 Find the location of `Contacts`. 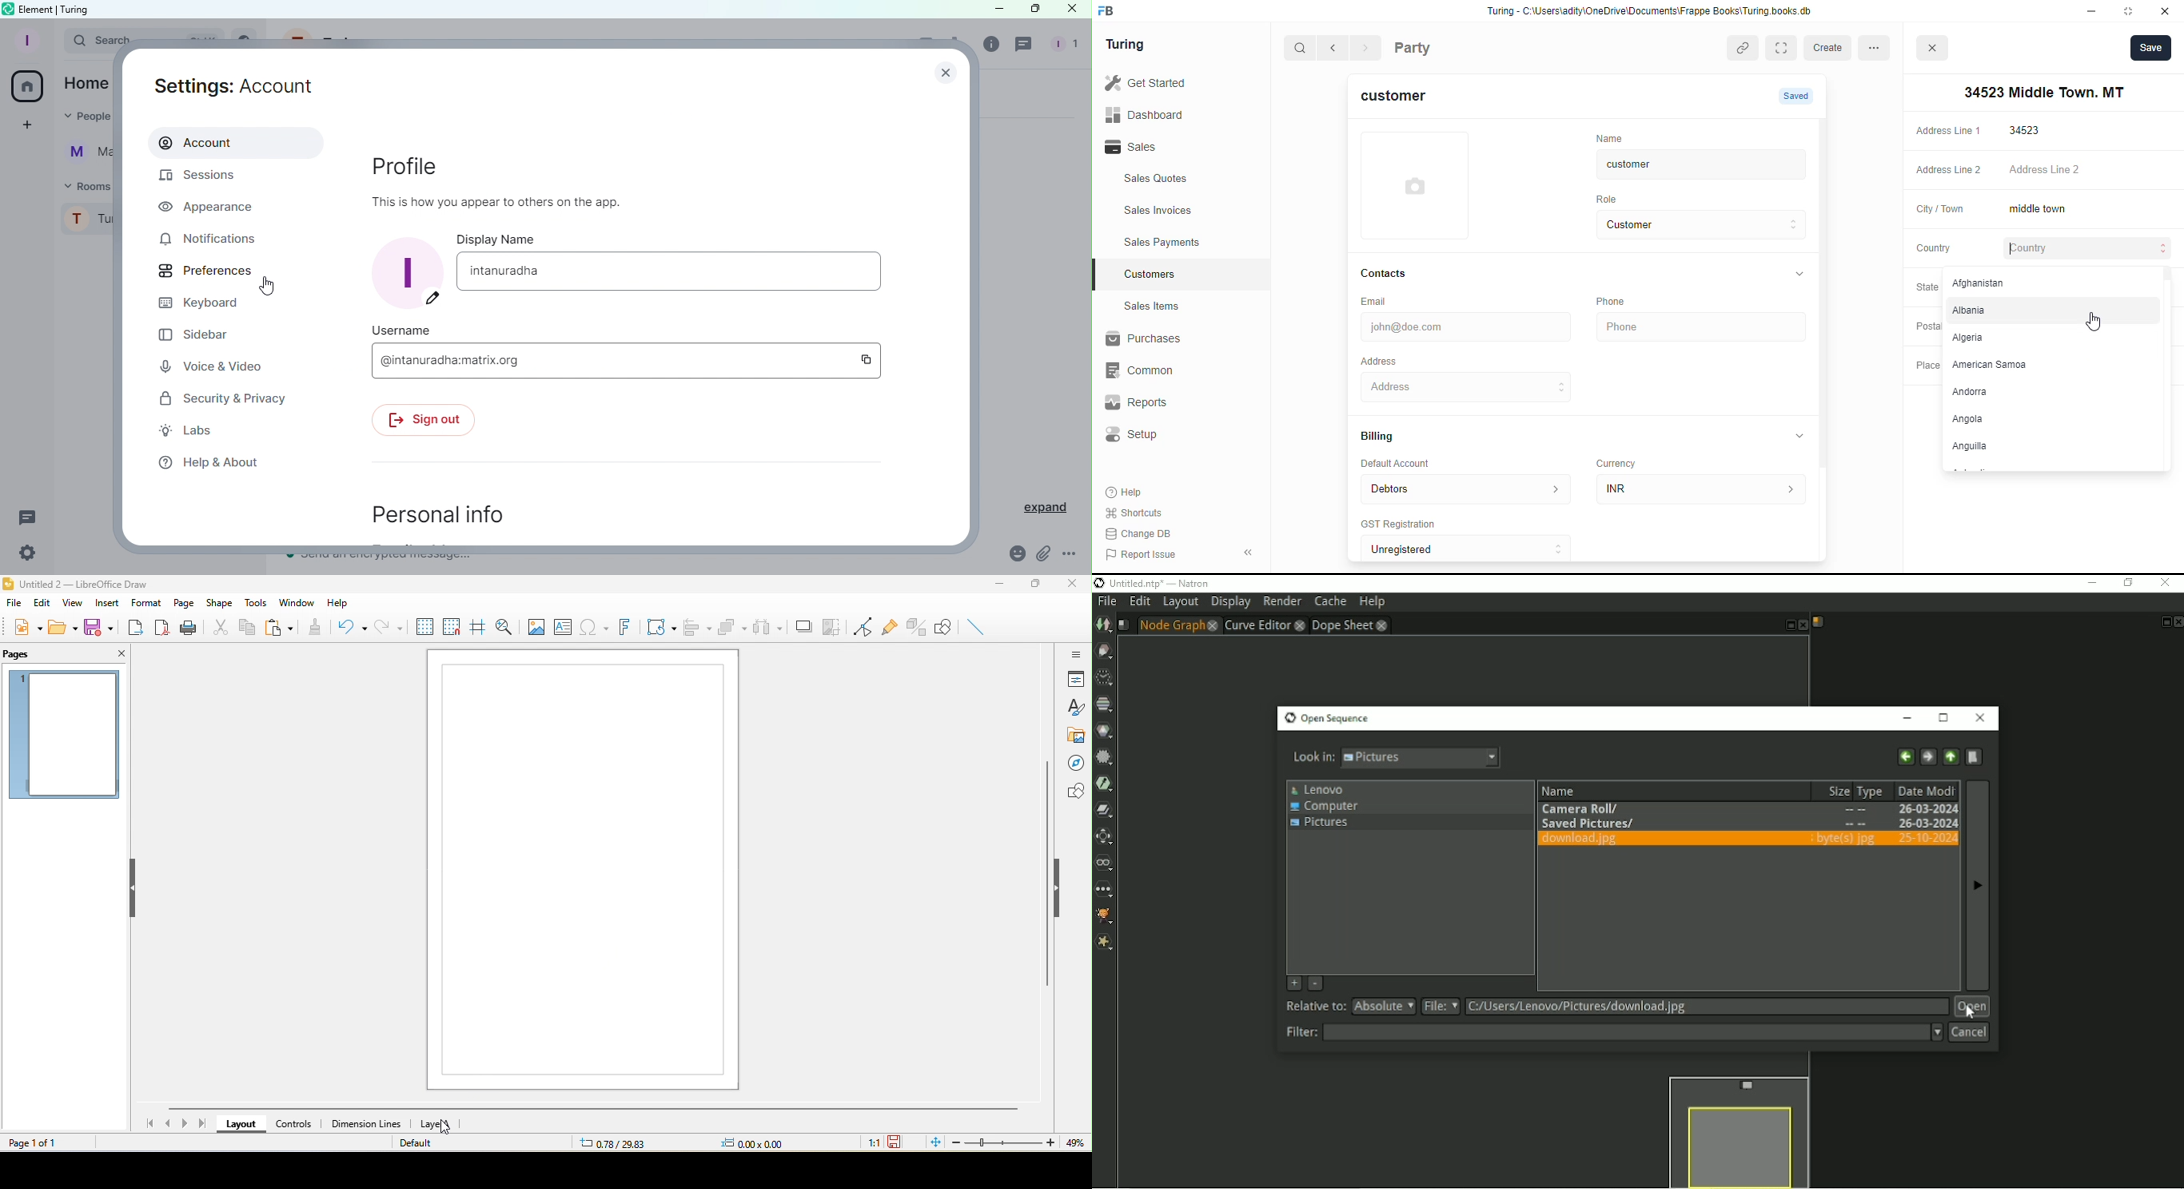

Contacts is located at coordinates (1399, 274).